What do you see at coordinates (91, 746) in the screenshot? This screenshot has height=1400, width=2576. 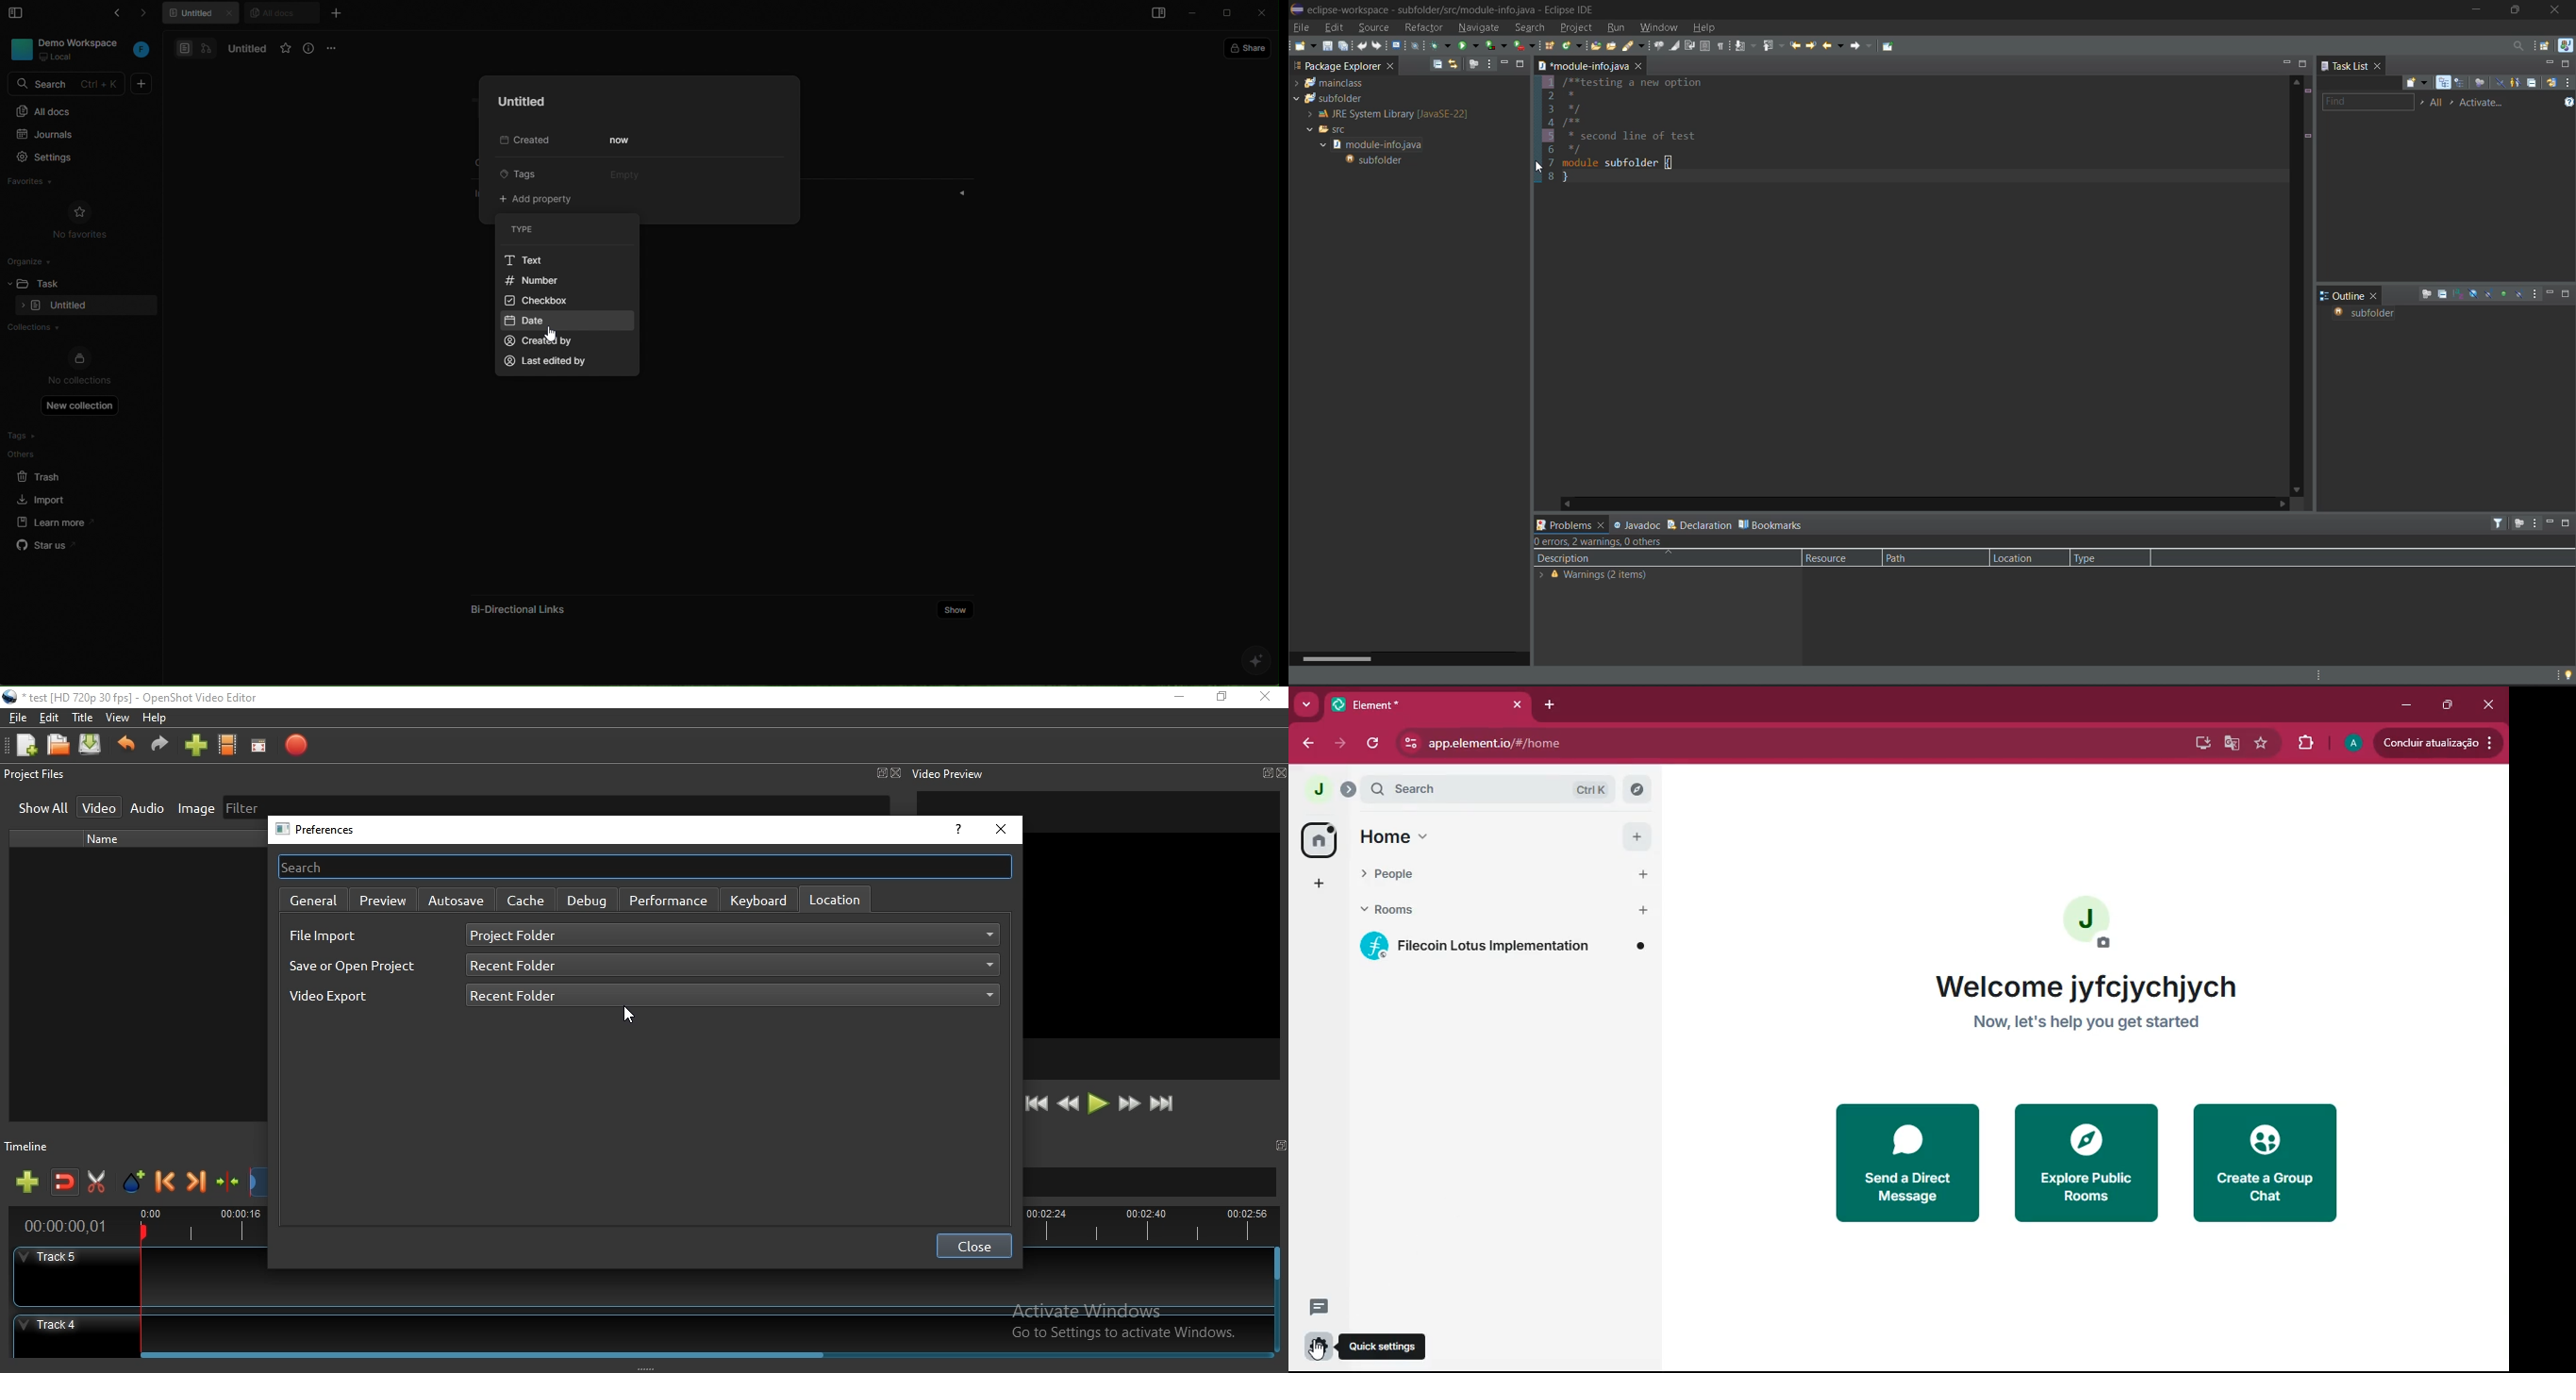 I see `Save project ` at bounding box center [91, 746].